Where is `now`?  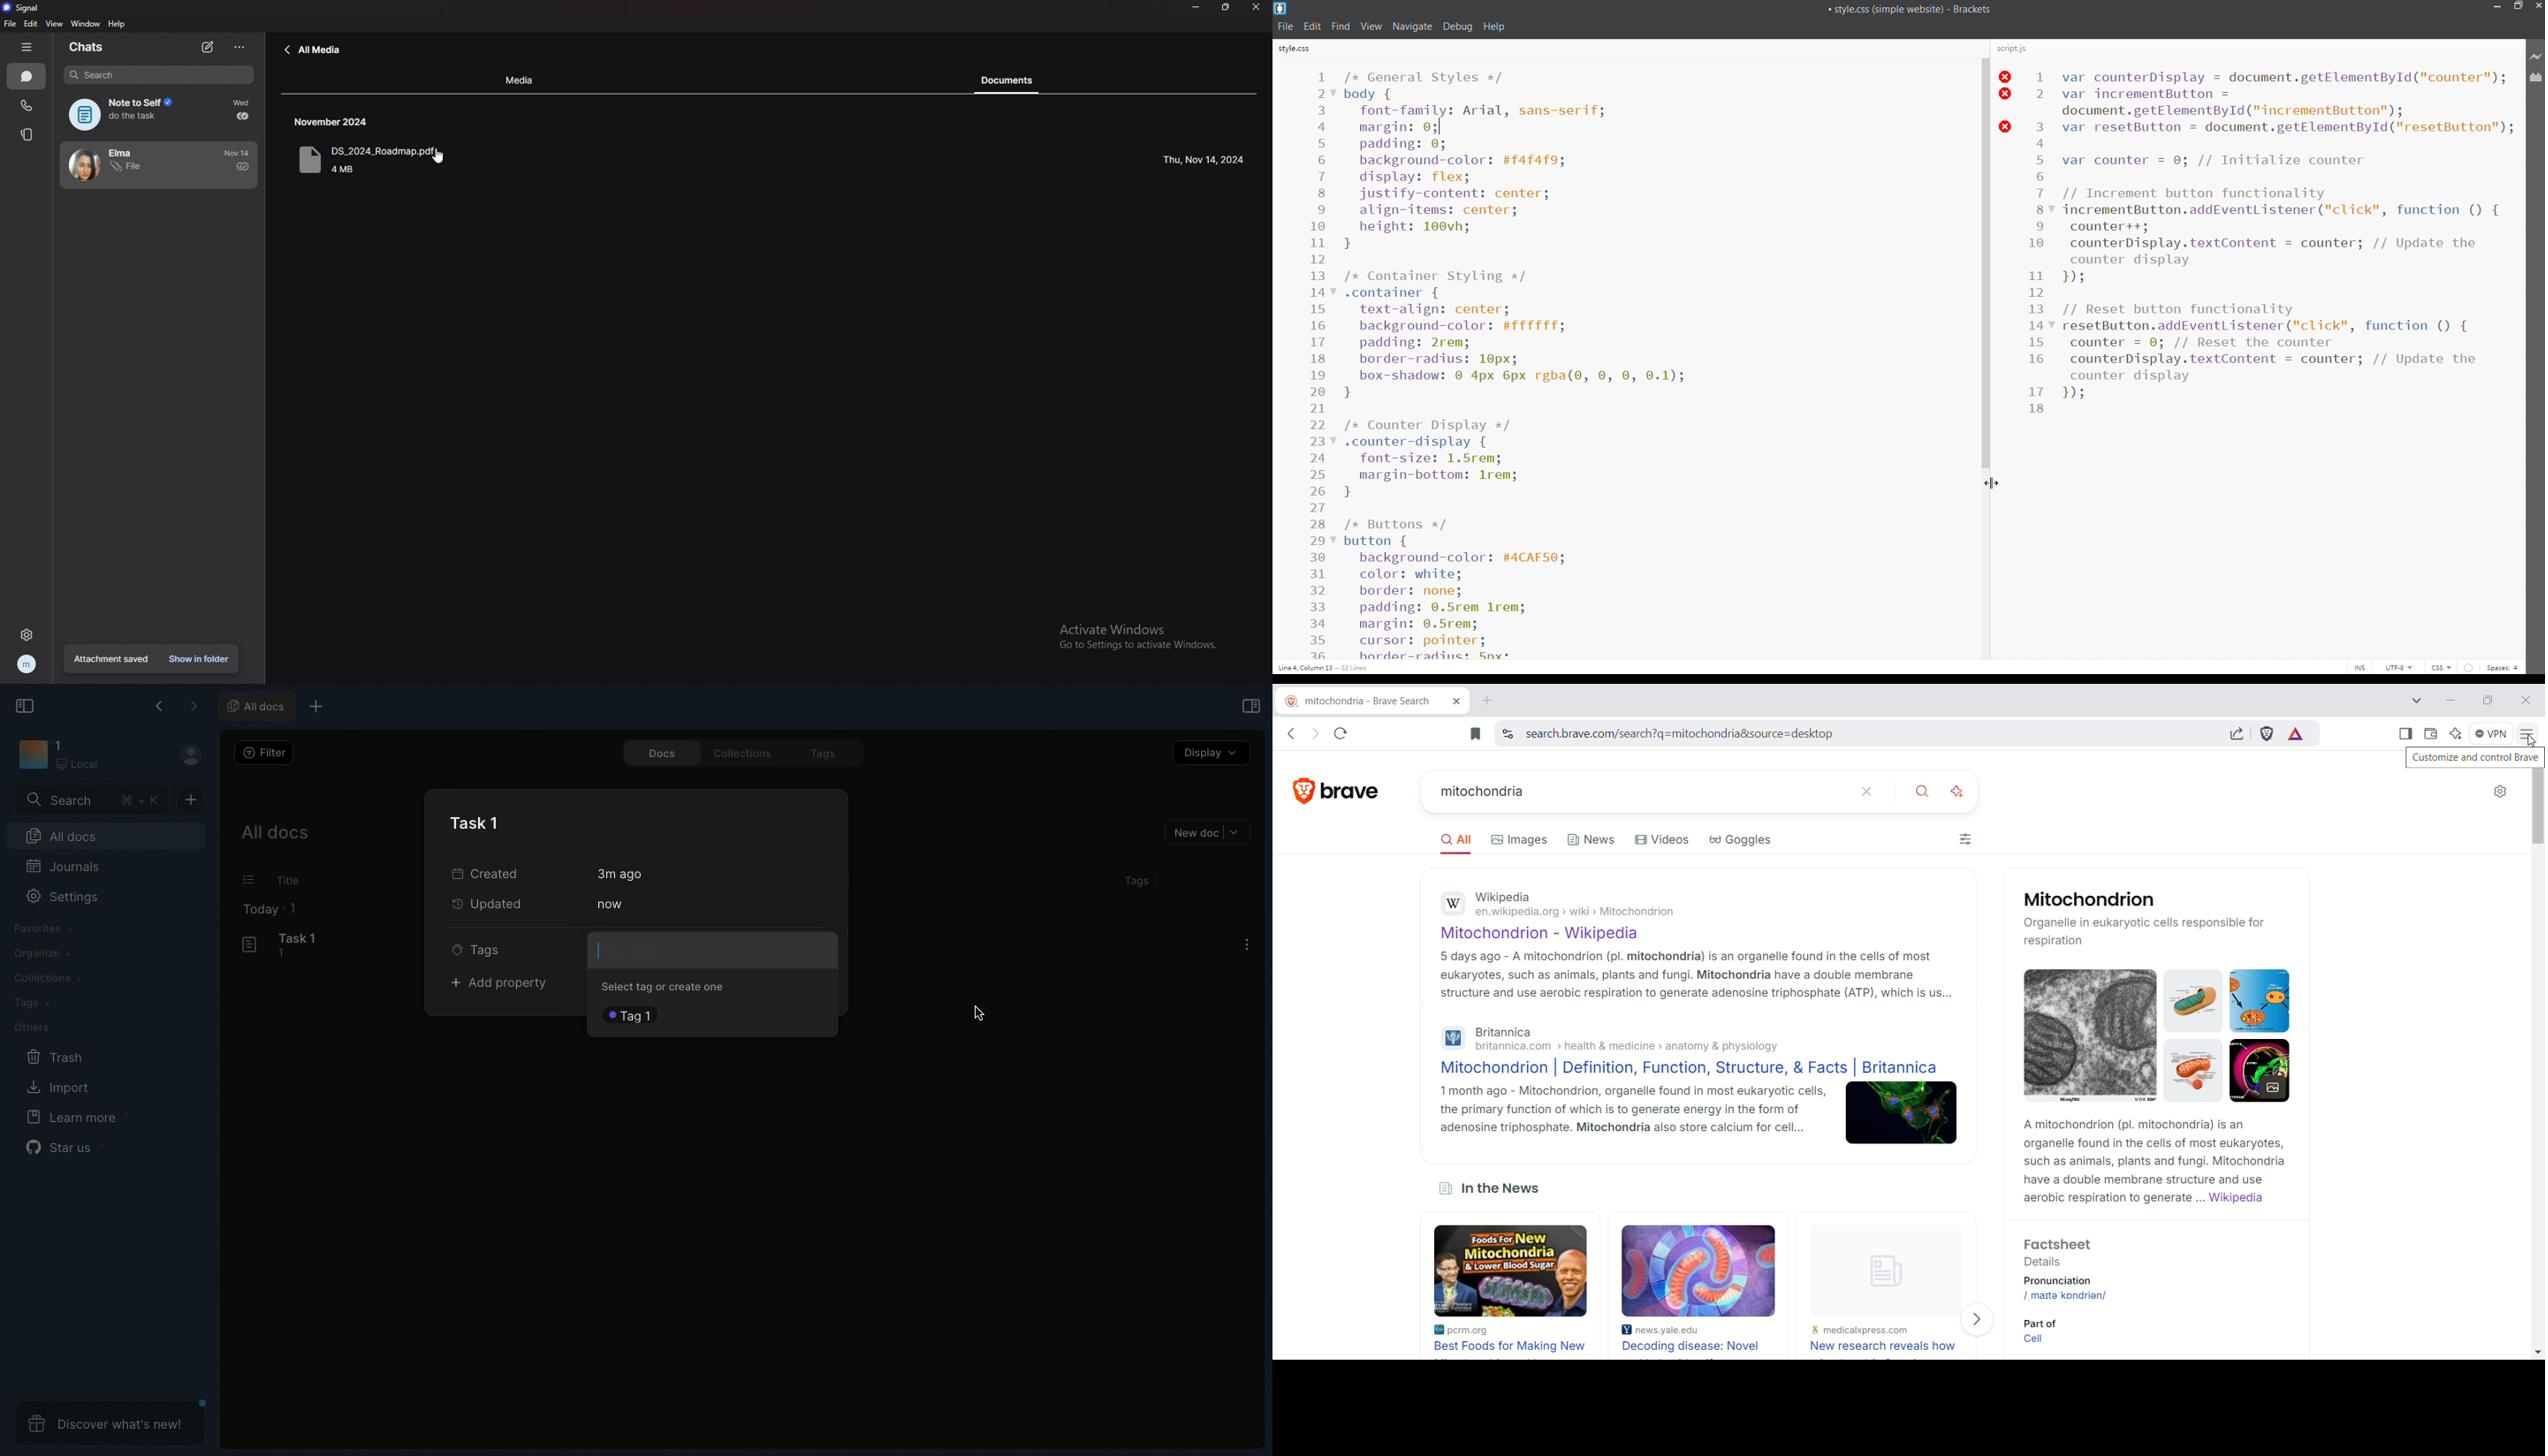
now is located at coordinates (611, 905).